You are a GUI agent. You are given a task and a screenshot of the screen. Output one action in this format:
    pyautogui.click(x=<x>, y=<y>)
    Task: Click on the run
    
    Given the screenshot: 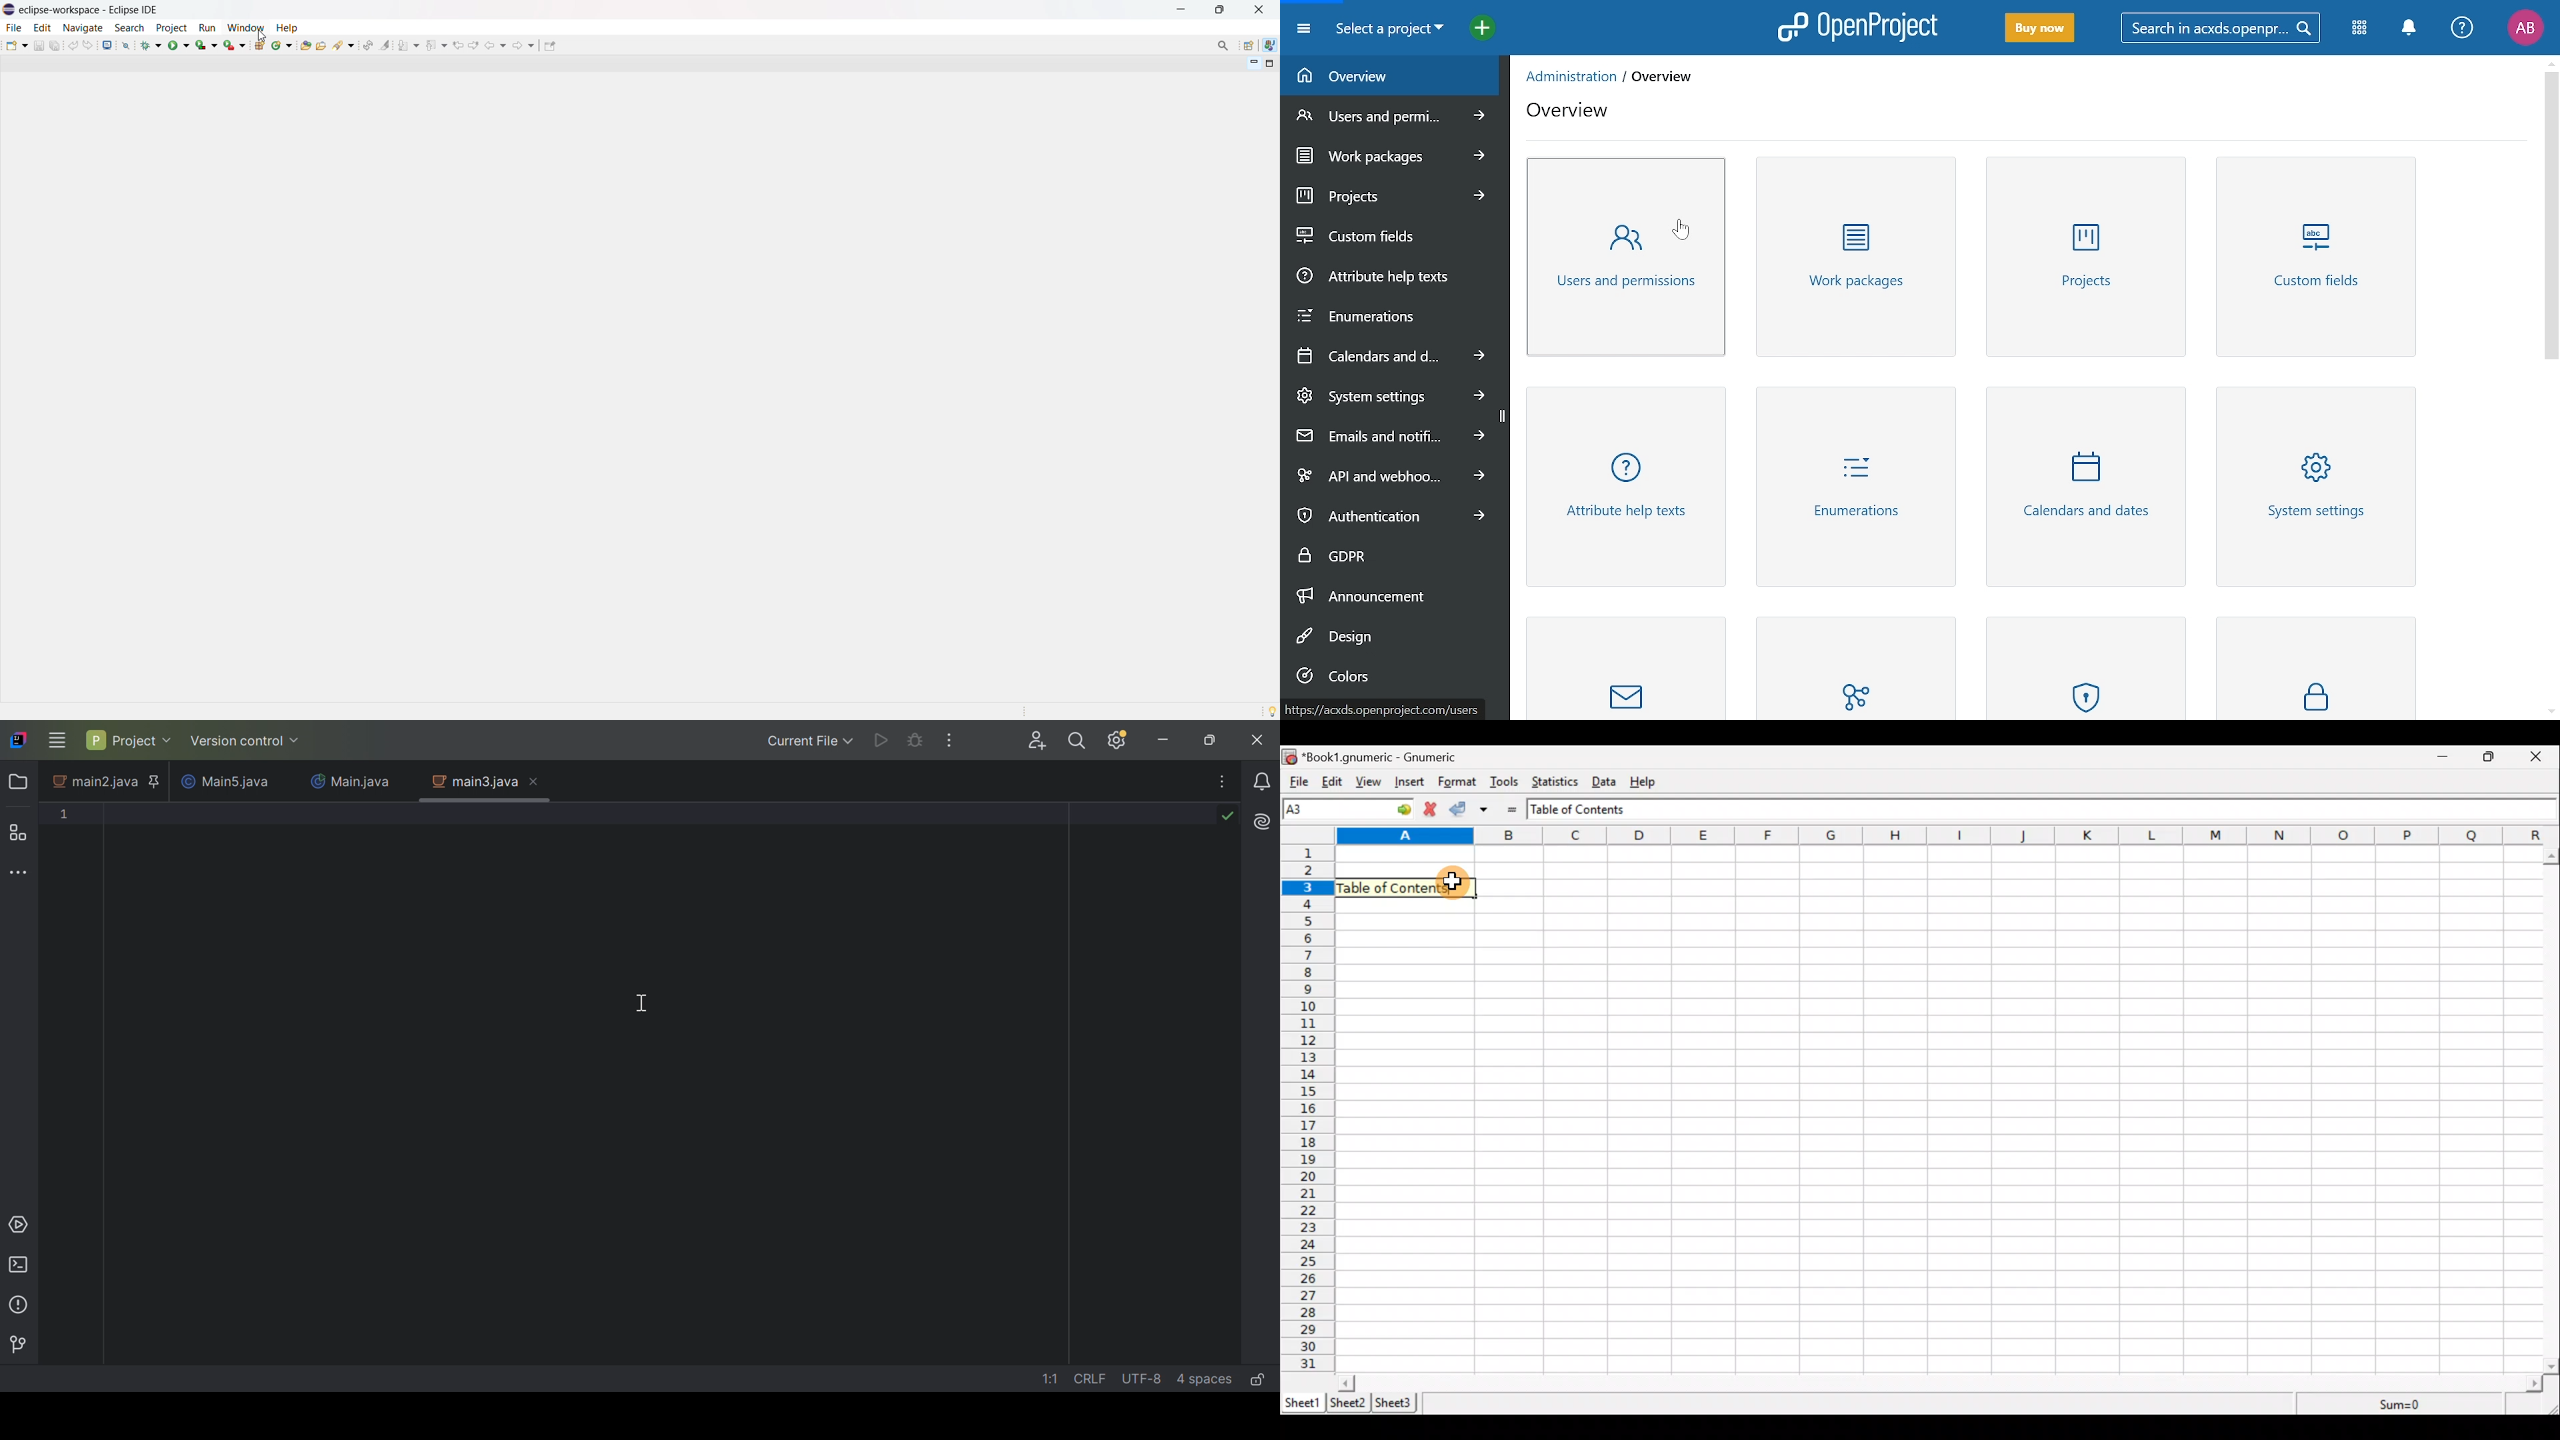 What is the action you would take?
    pyautogui.click(x=207, y=28)
    